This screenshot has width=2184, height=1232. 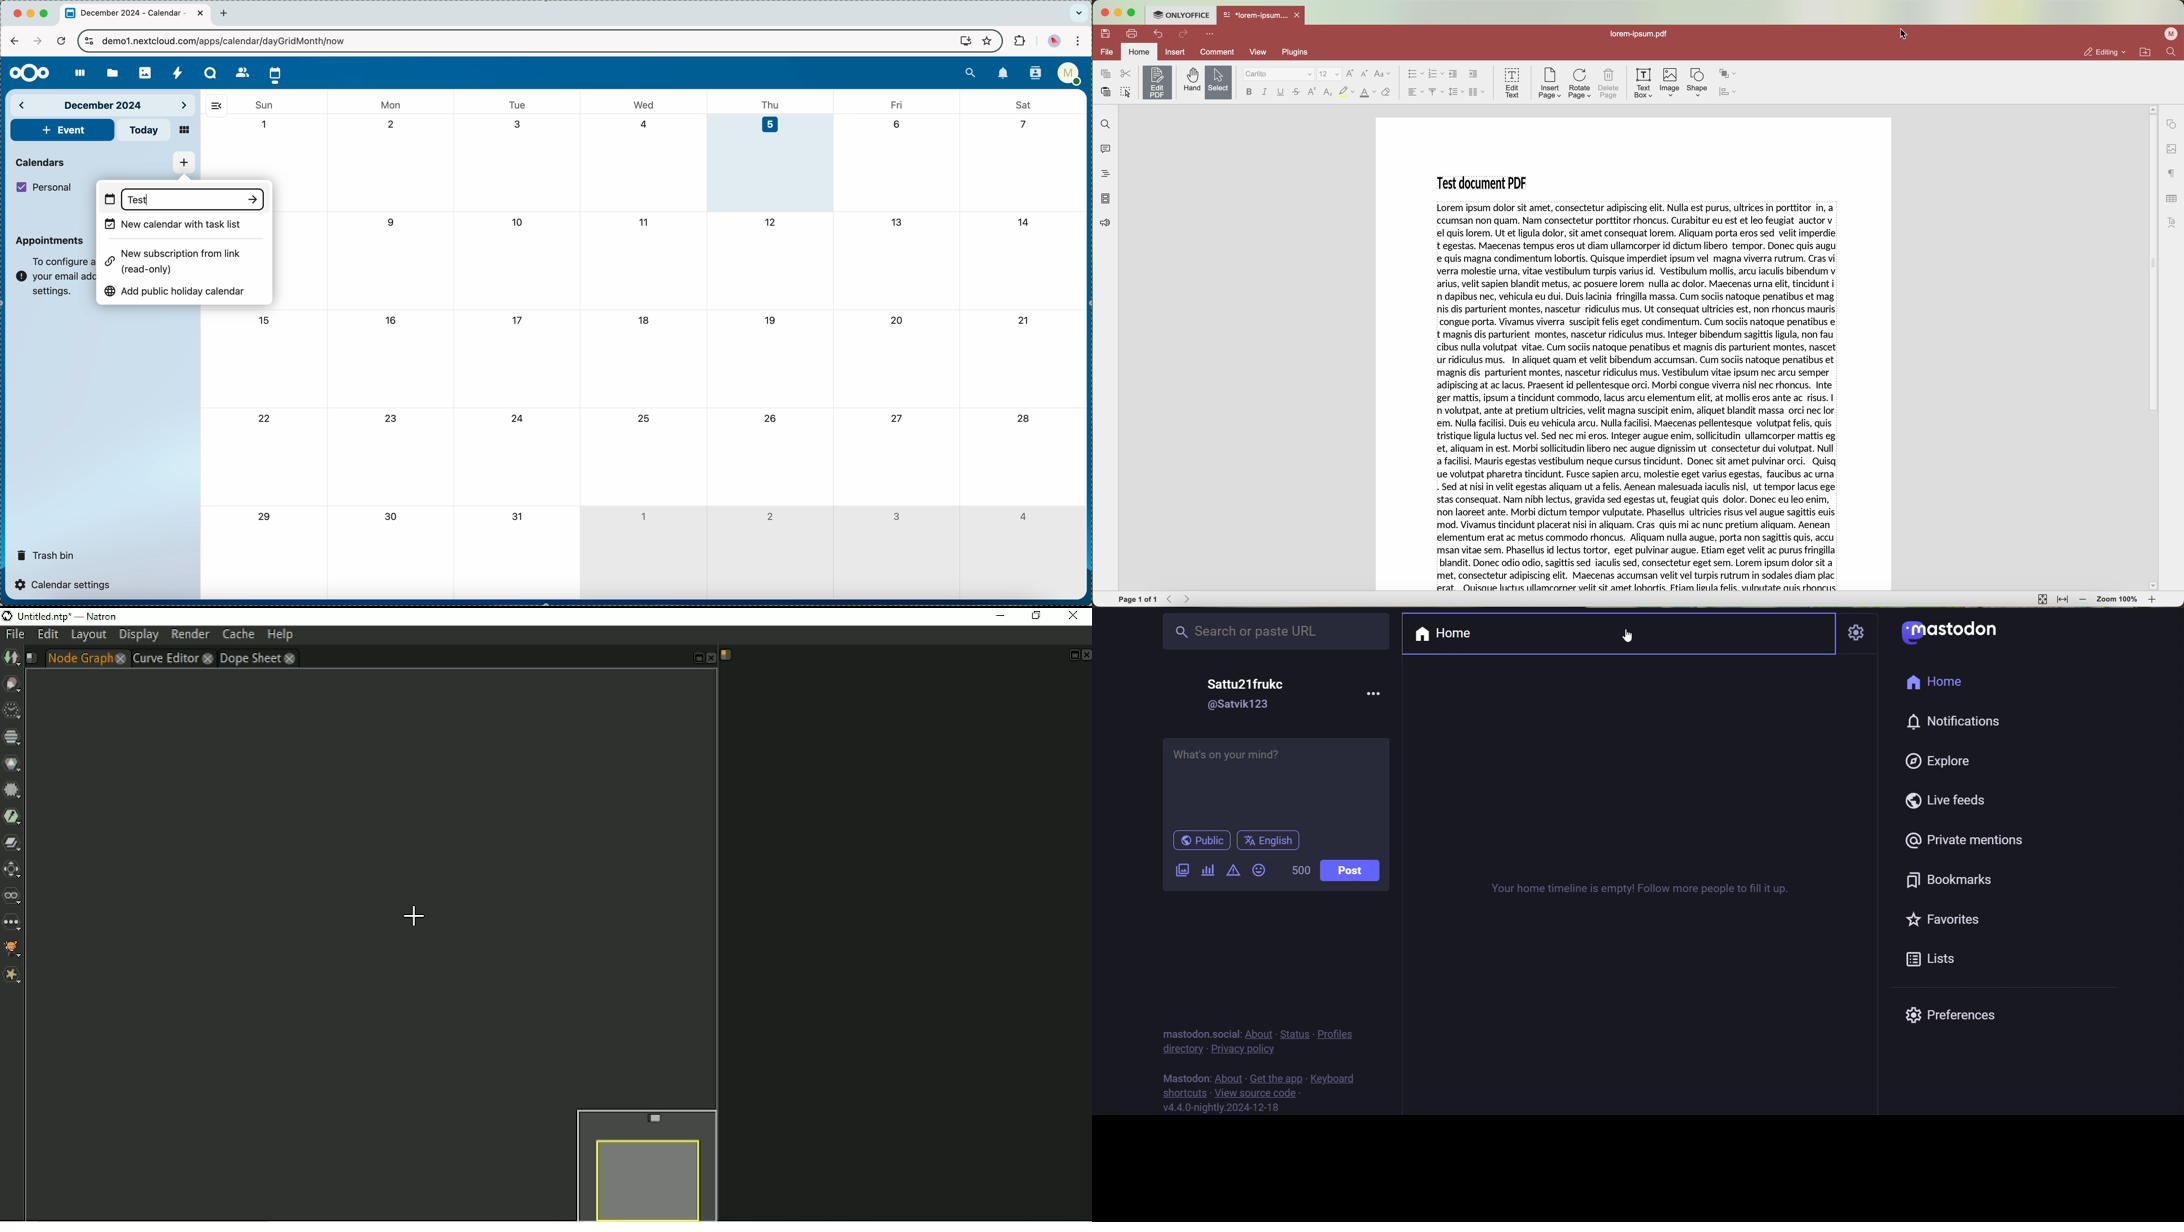 What do you see at coordinates (1183, 1093) in the screenshot?
I see `shortcut` at bounding box center [1183, 1093].